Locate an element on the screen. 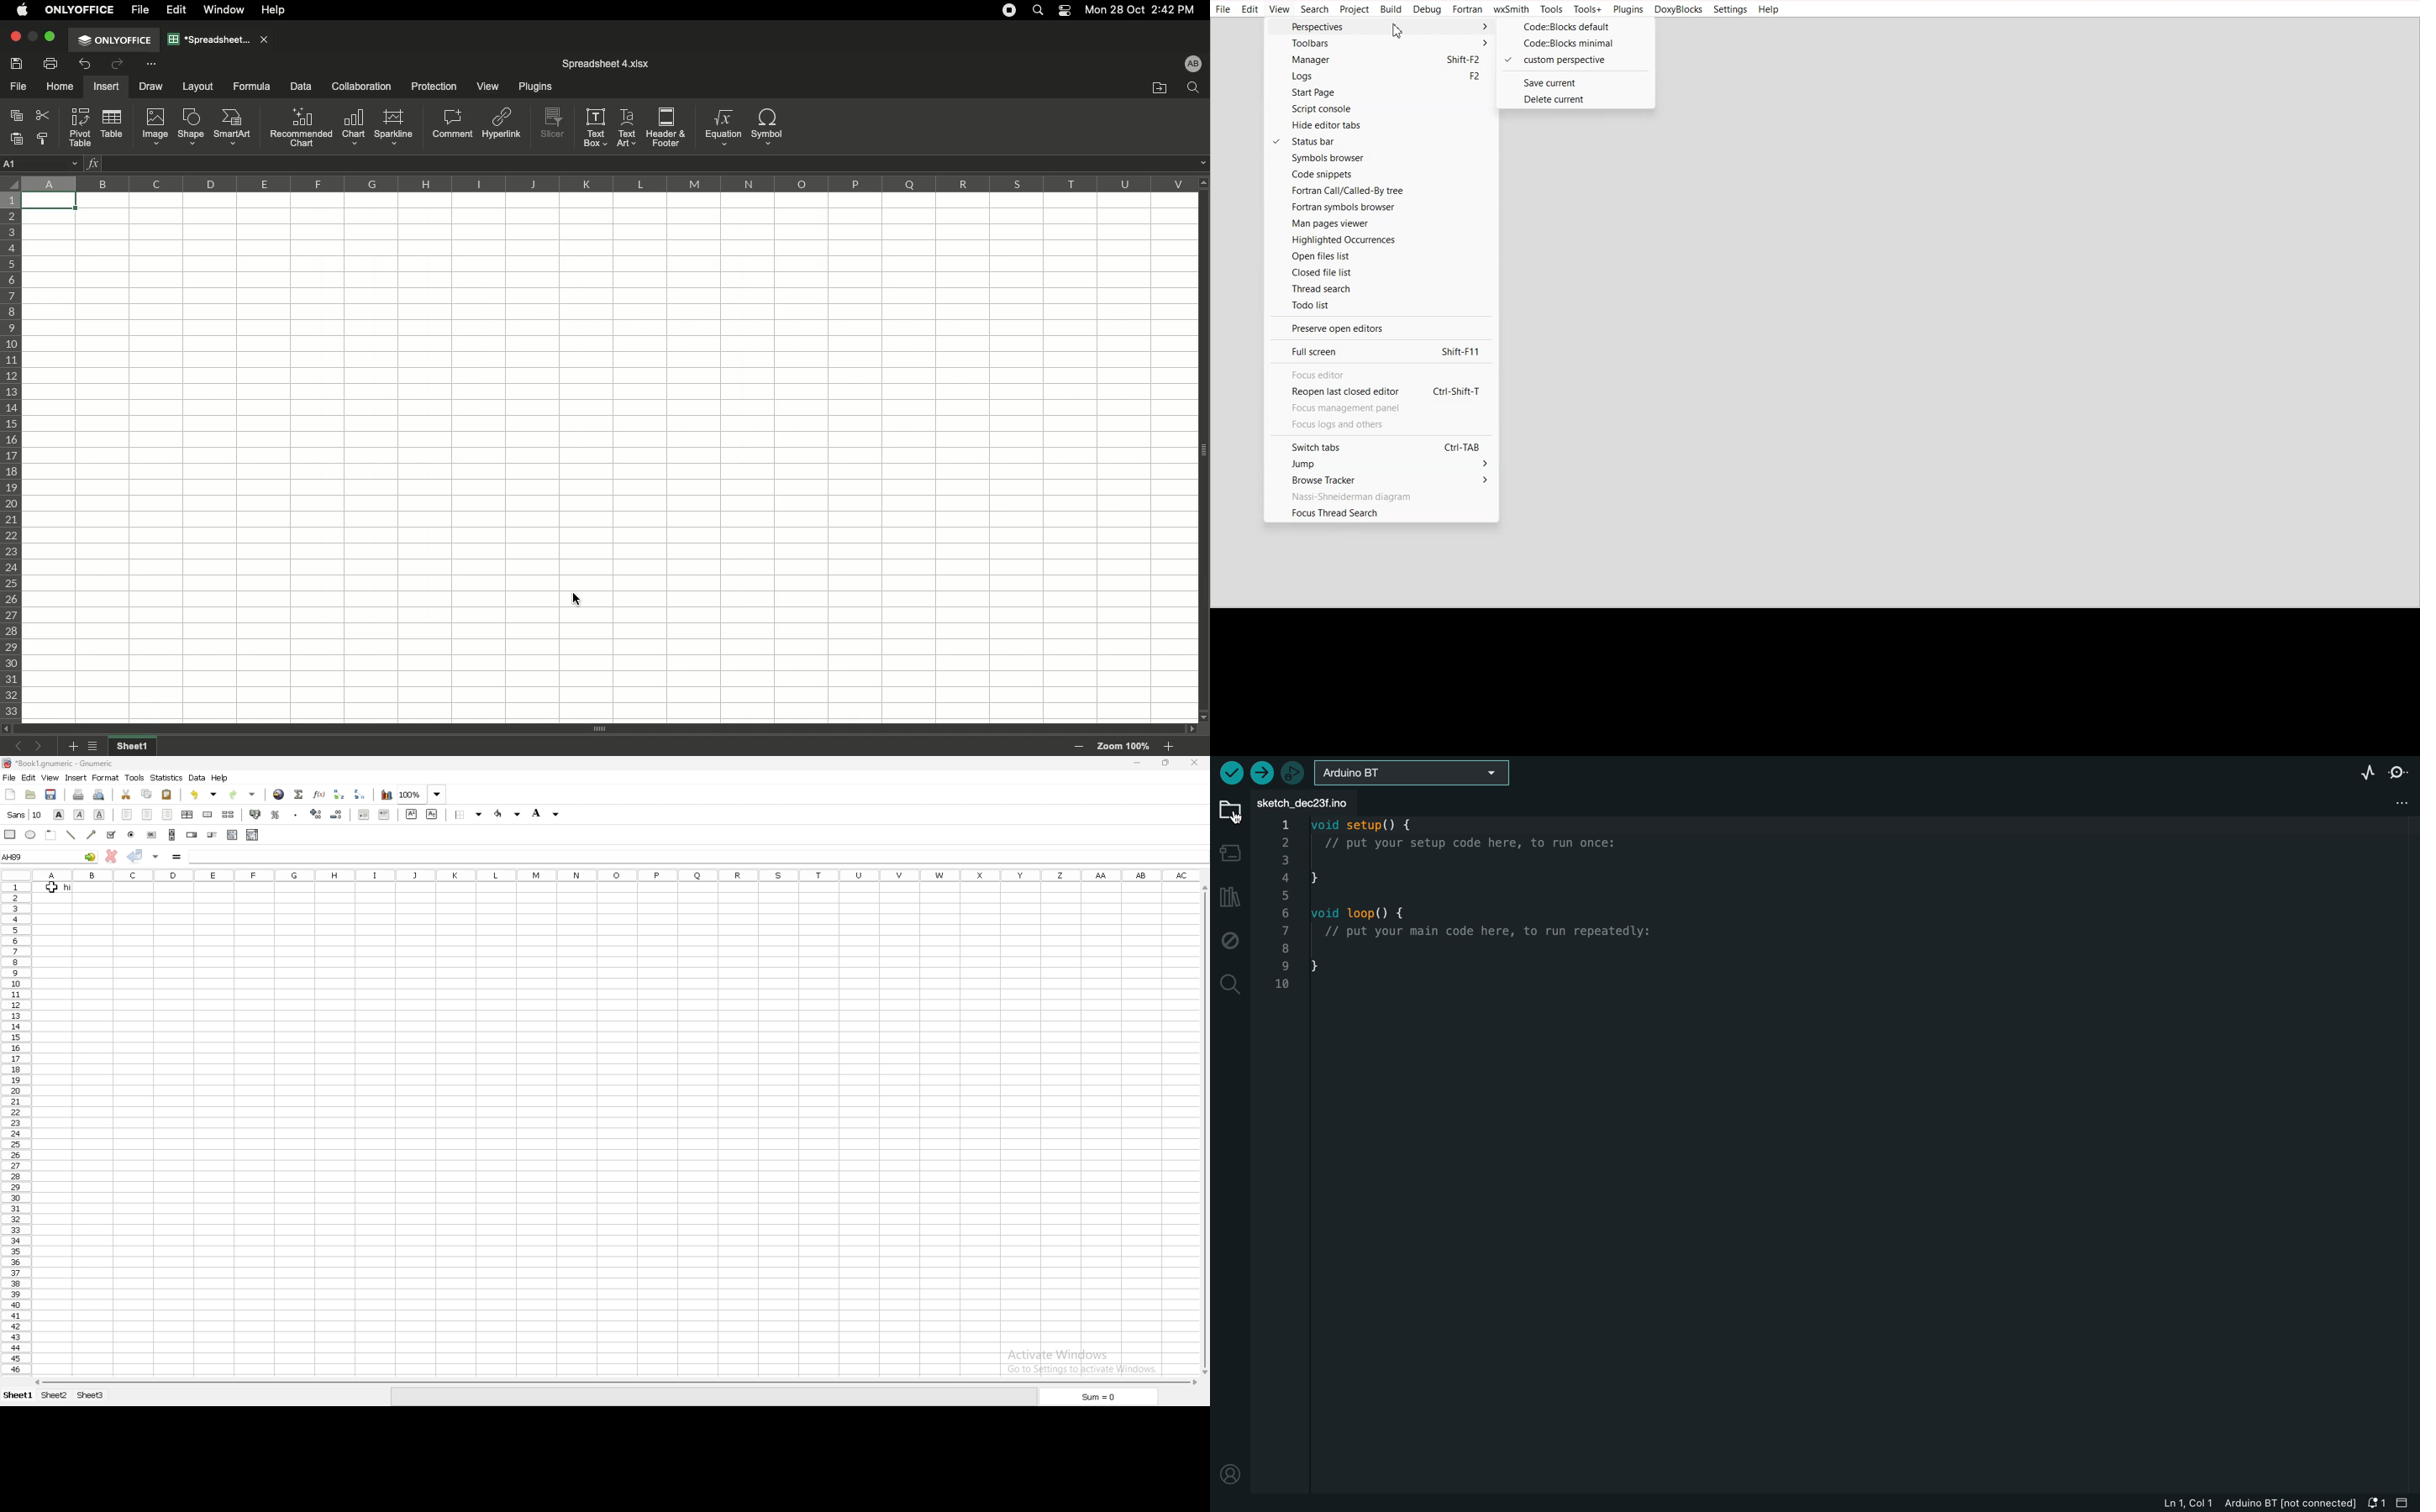 This screenshot has height=1512, width=2436. minimize is located at coordinates (33, 36).